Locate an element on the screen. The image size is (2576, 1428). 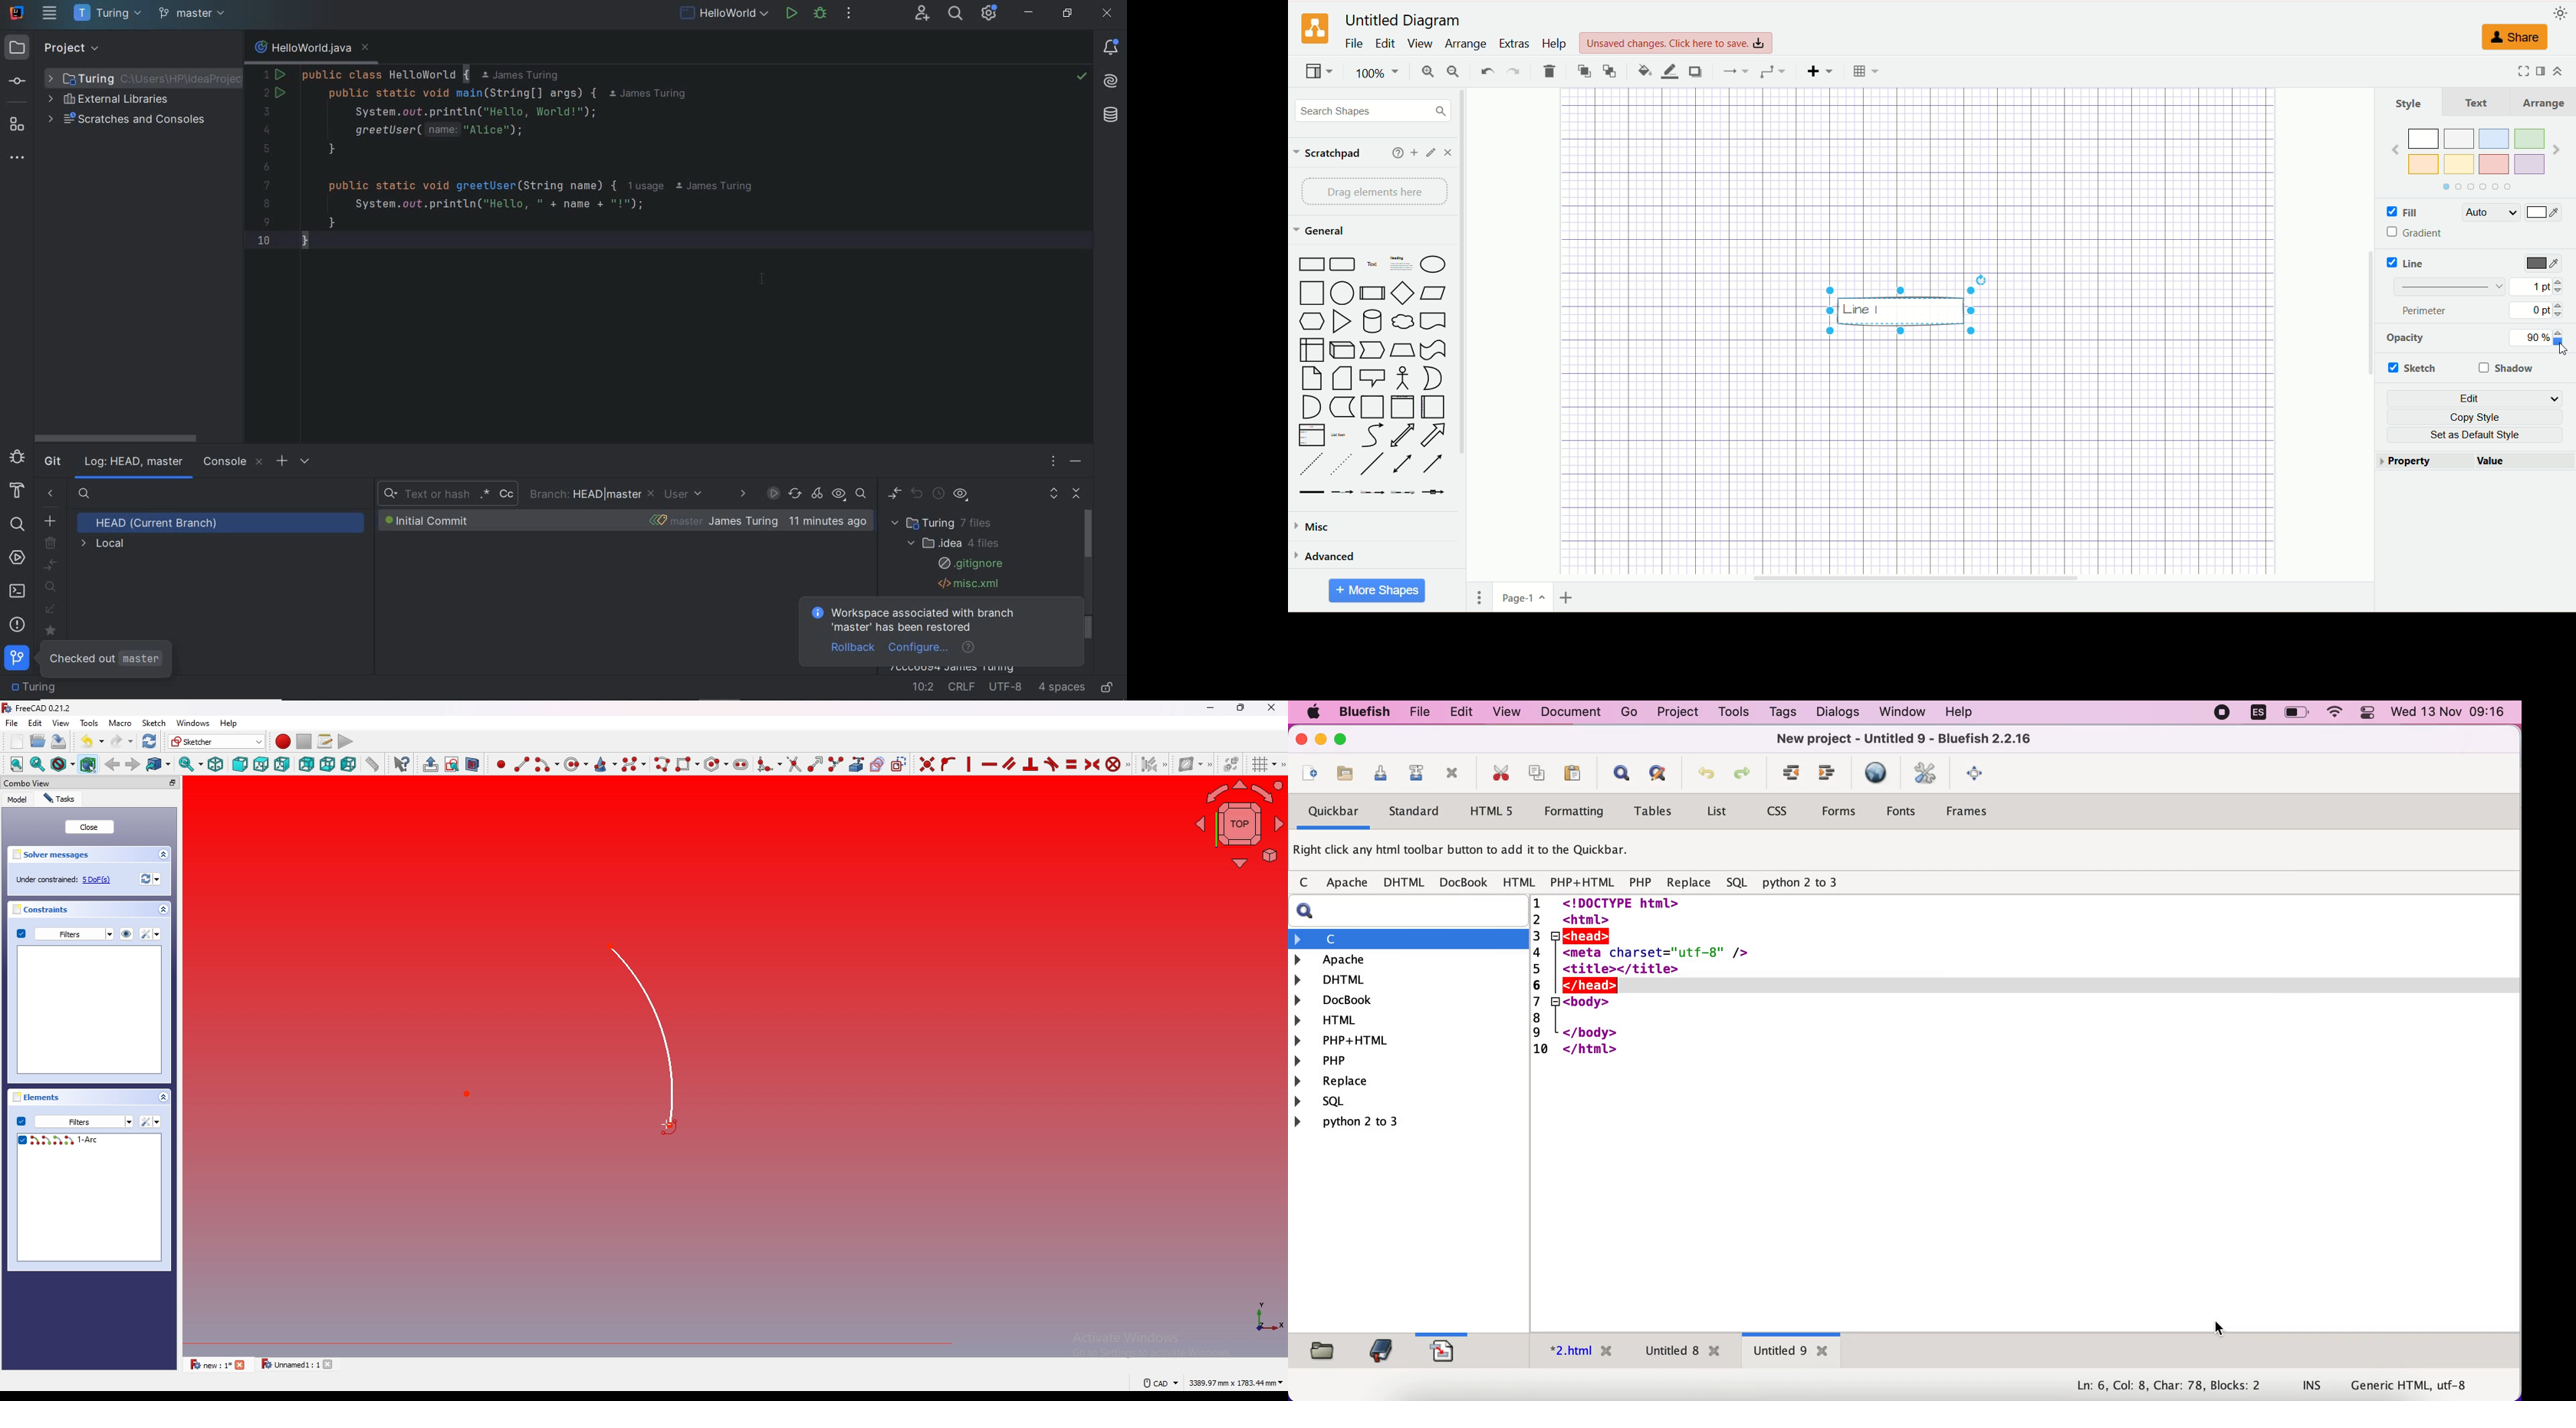
view is located at coordinates (1508, 712).